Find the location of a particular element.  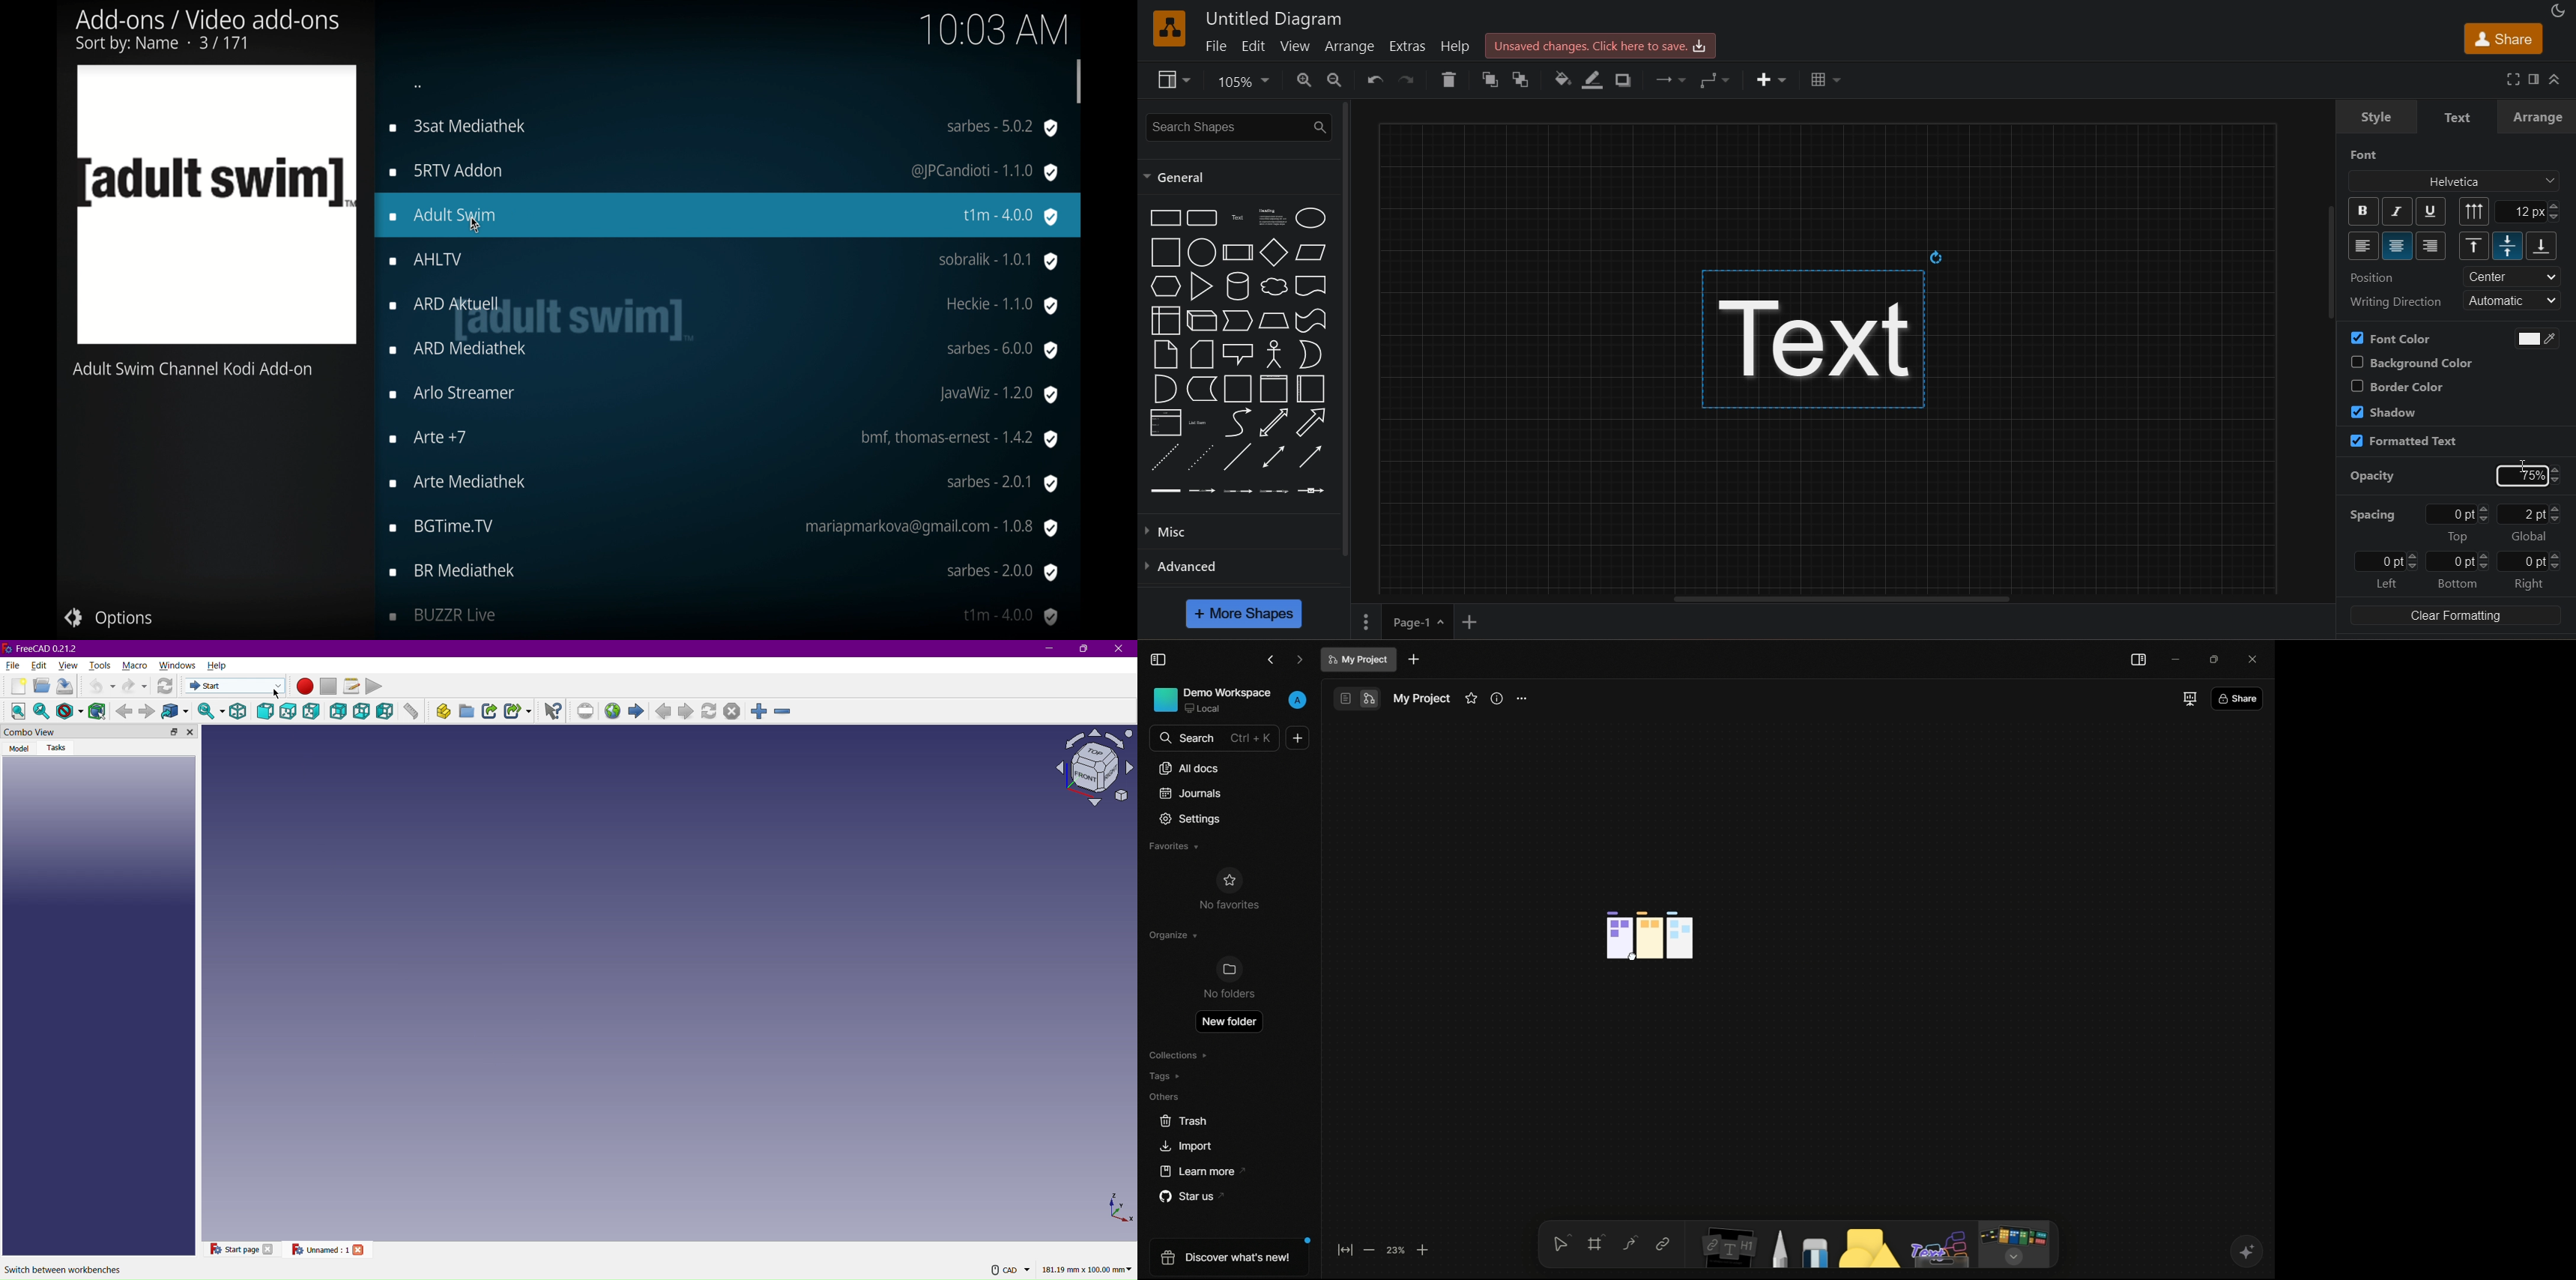

journals is located at coordinates (1191, 793).